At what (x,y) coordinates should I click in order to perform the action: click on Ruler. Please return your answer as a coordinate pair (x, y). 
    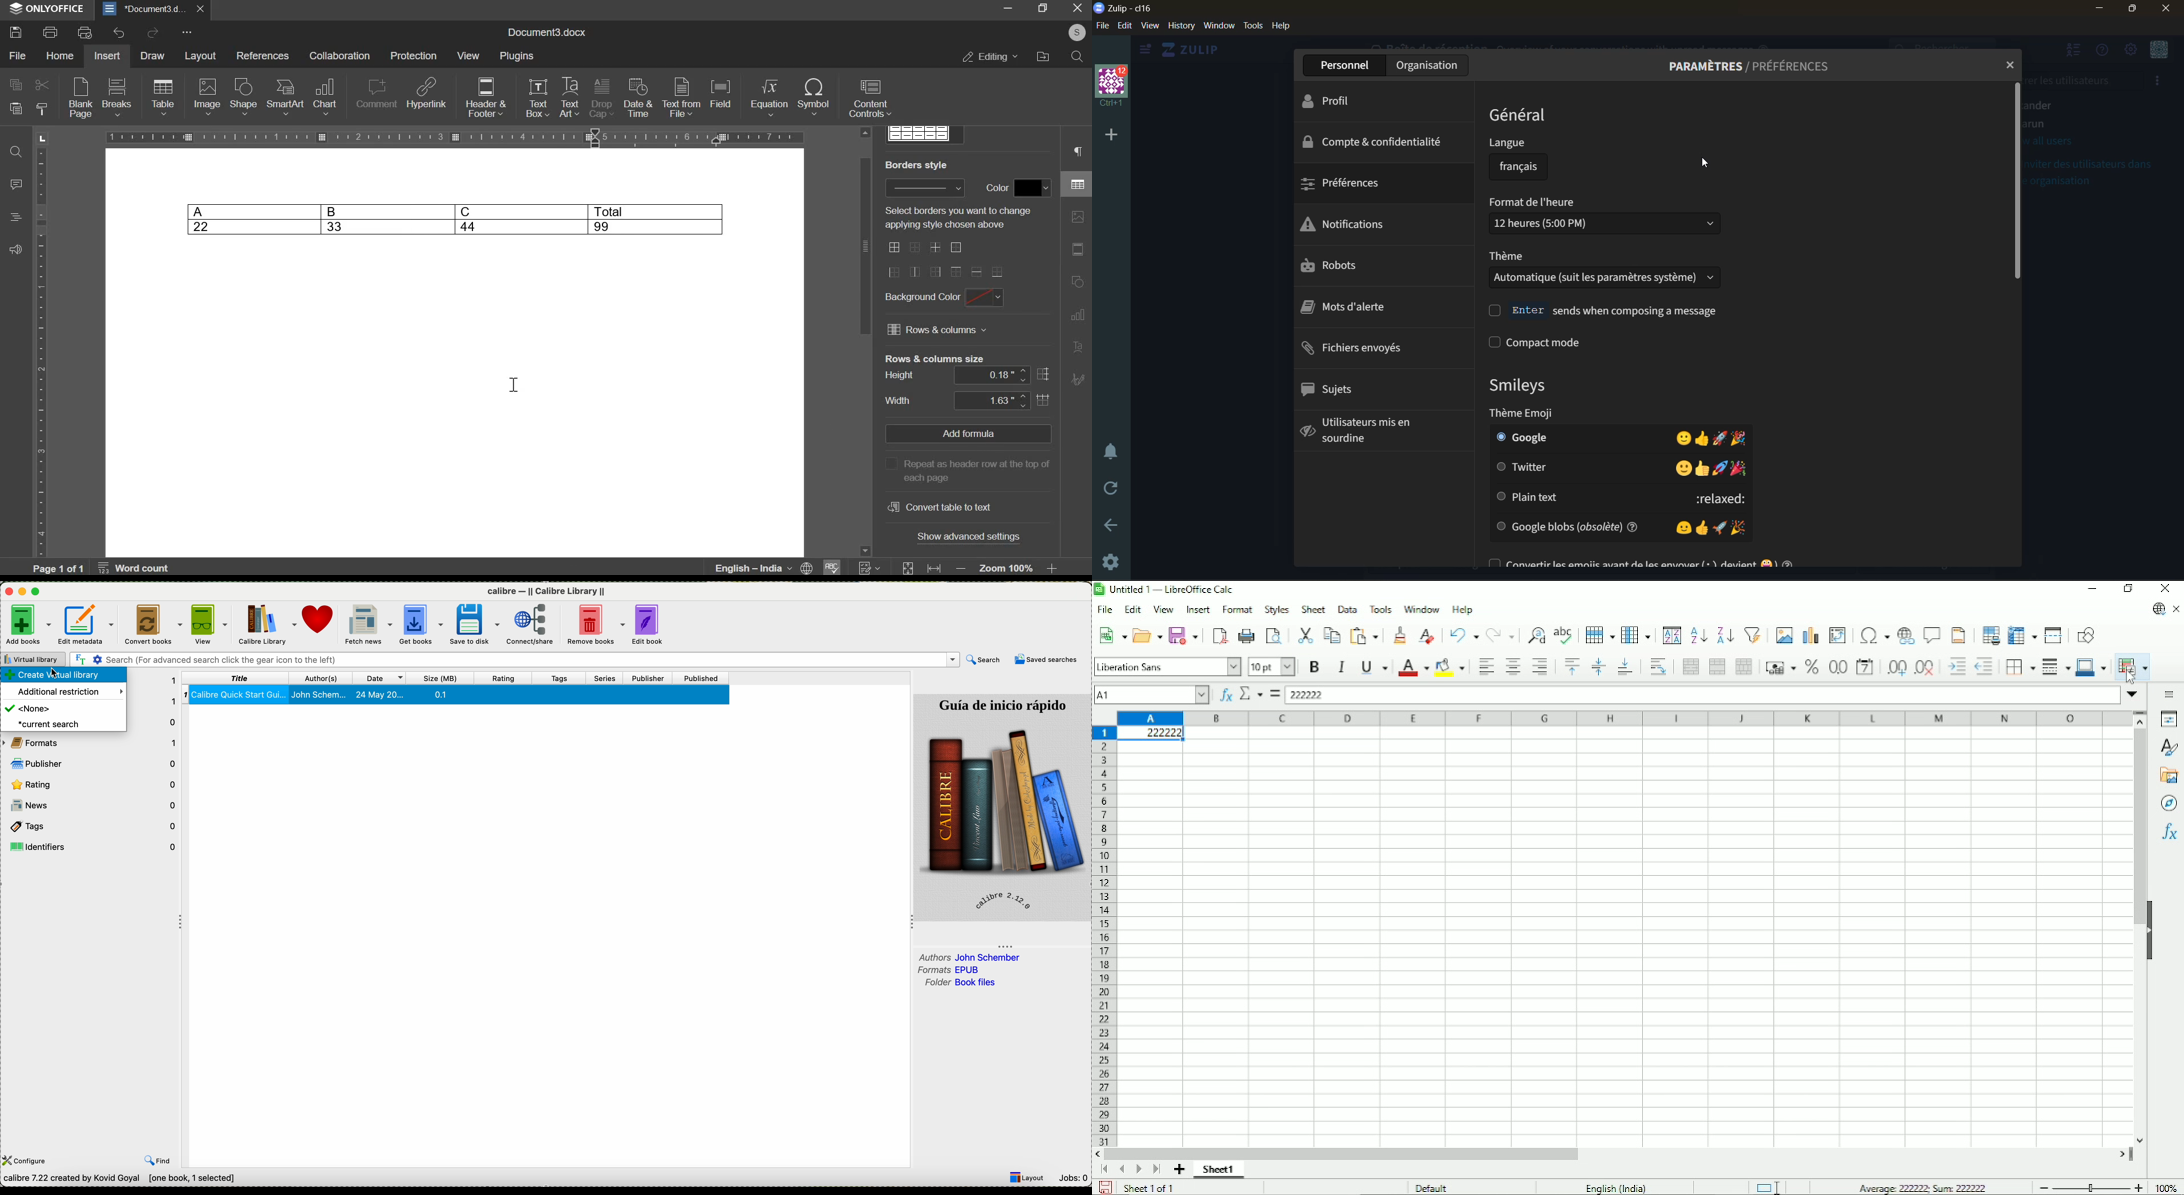
    Looking at the image, I should click on (41, 353).